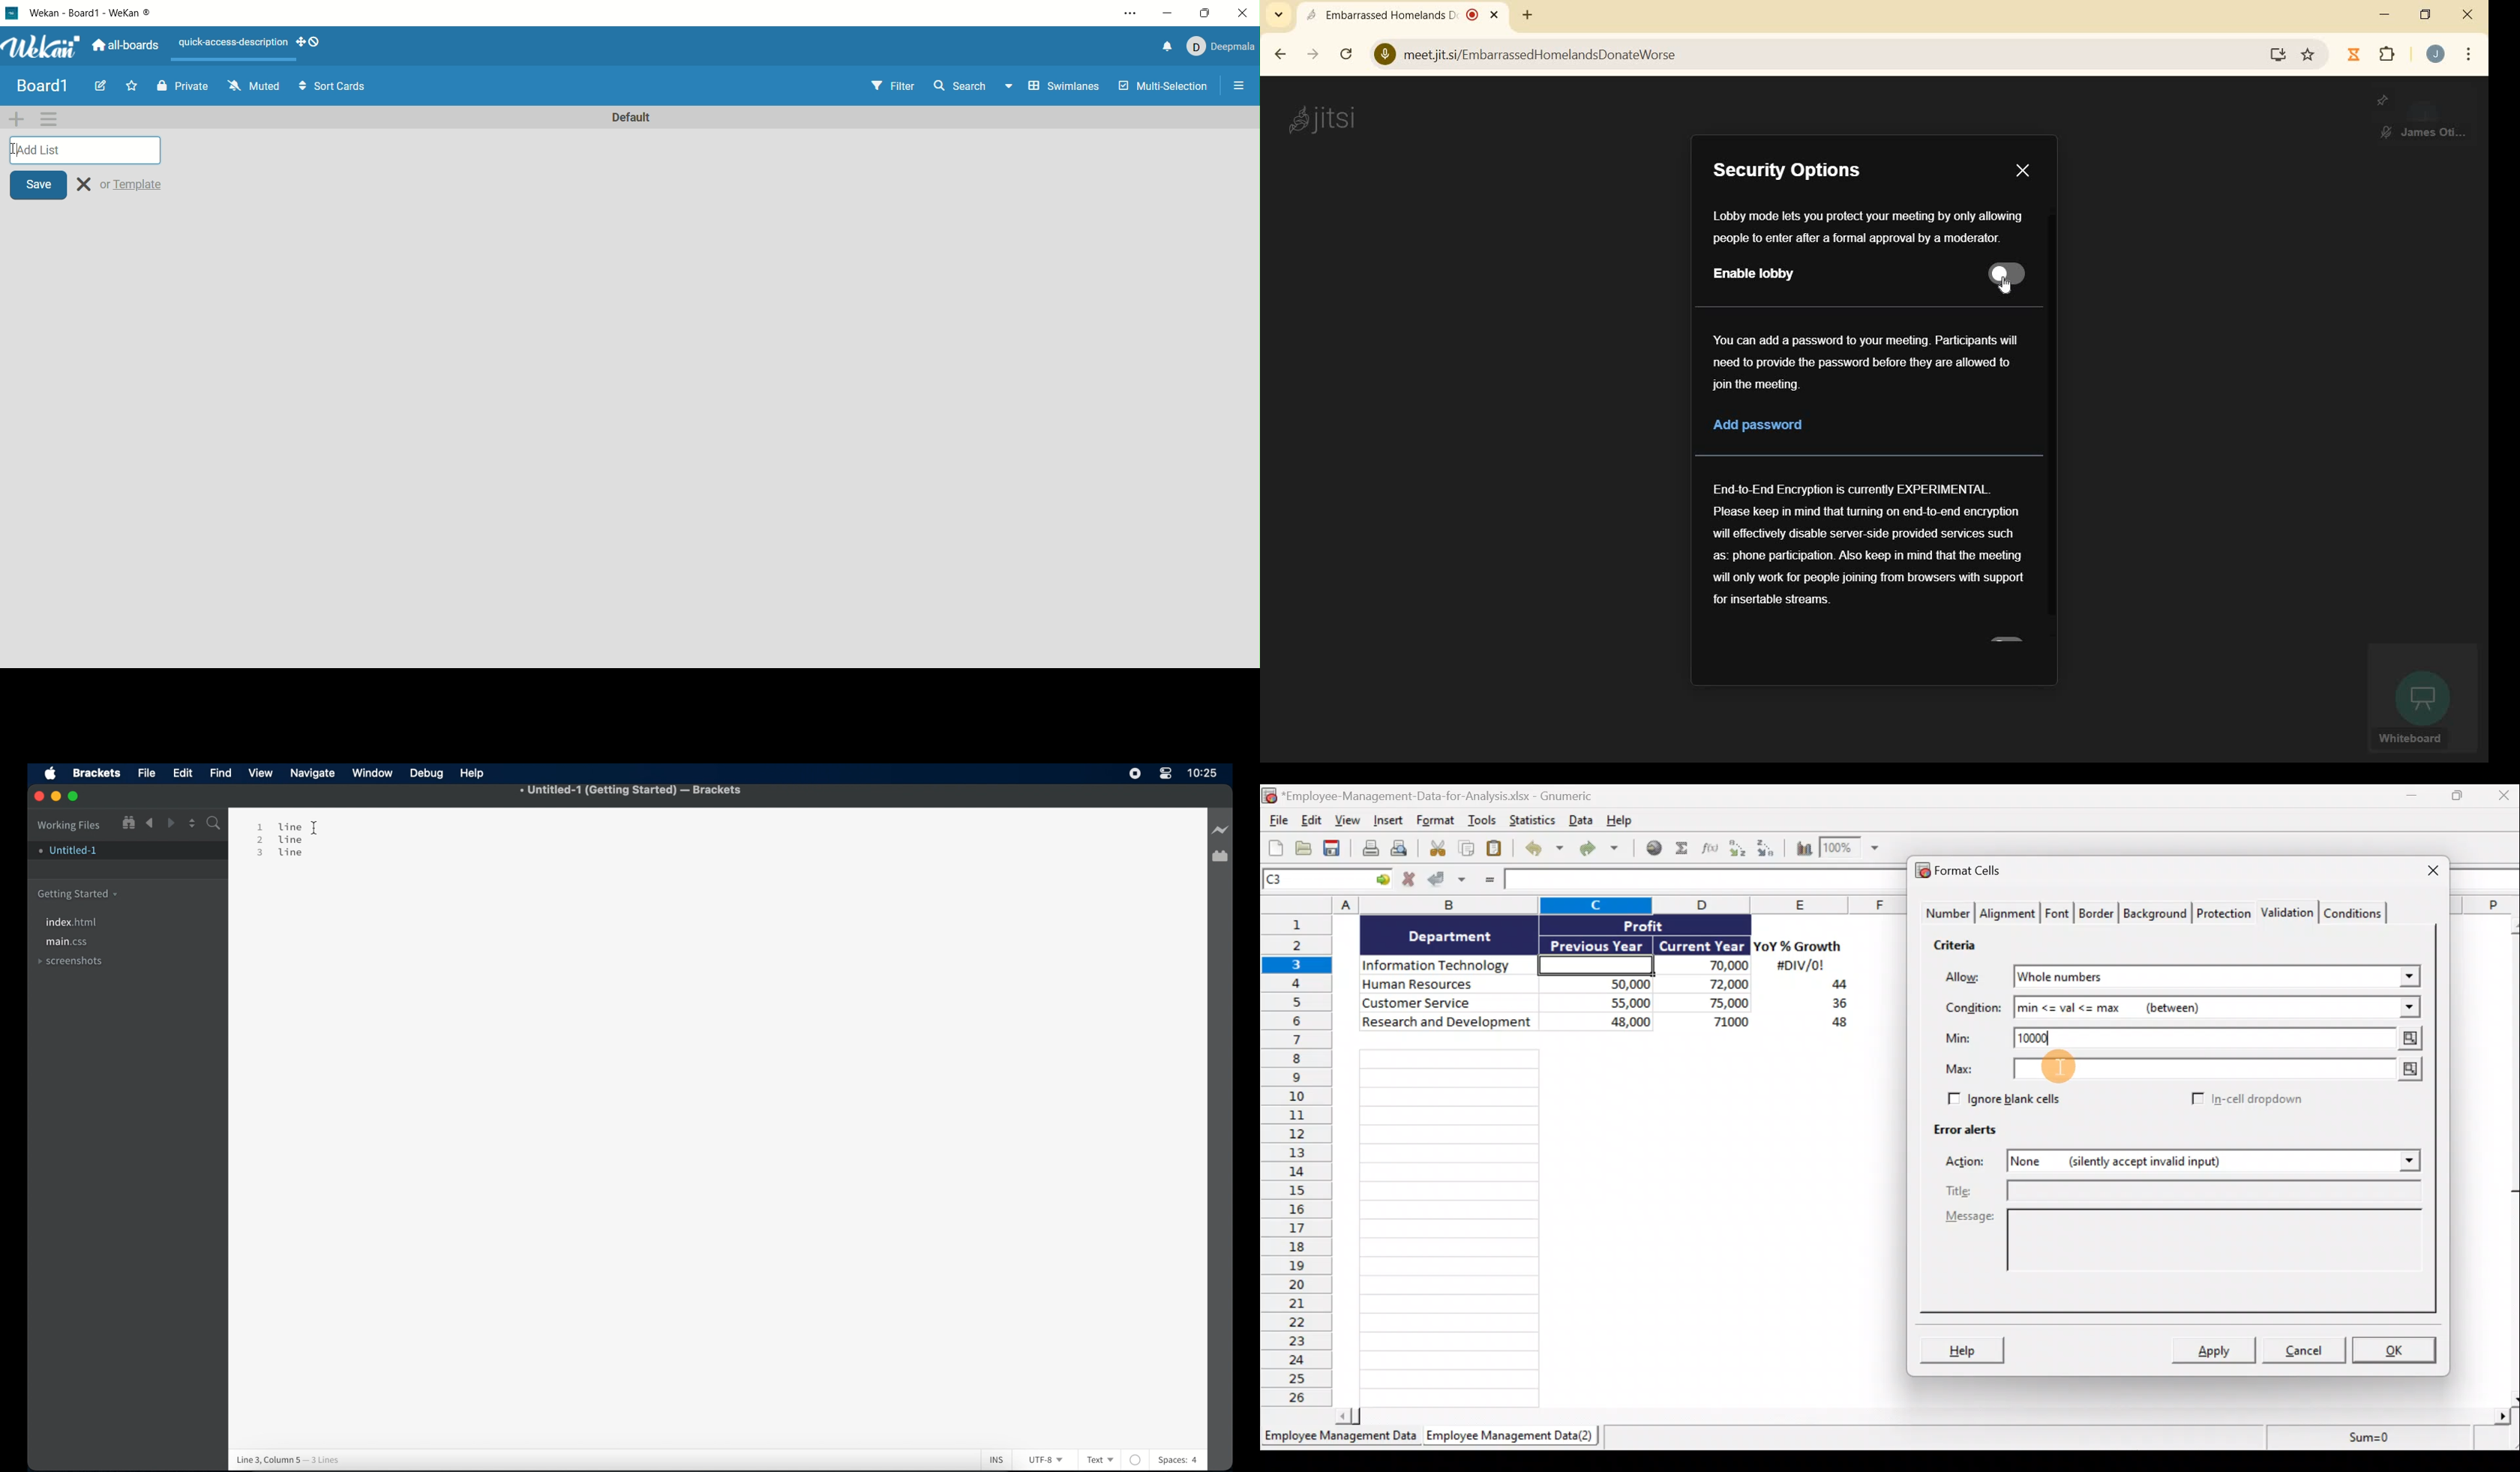 The width and height of the screenshot is (2520, 1484). I want to click on Sum into the current cell, so click(1683, 849).